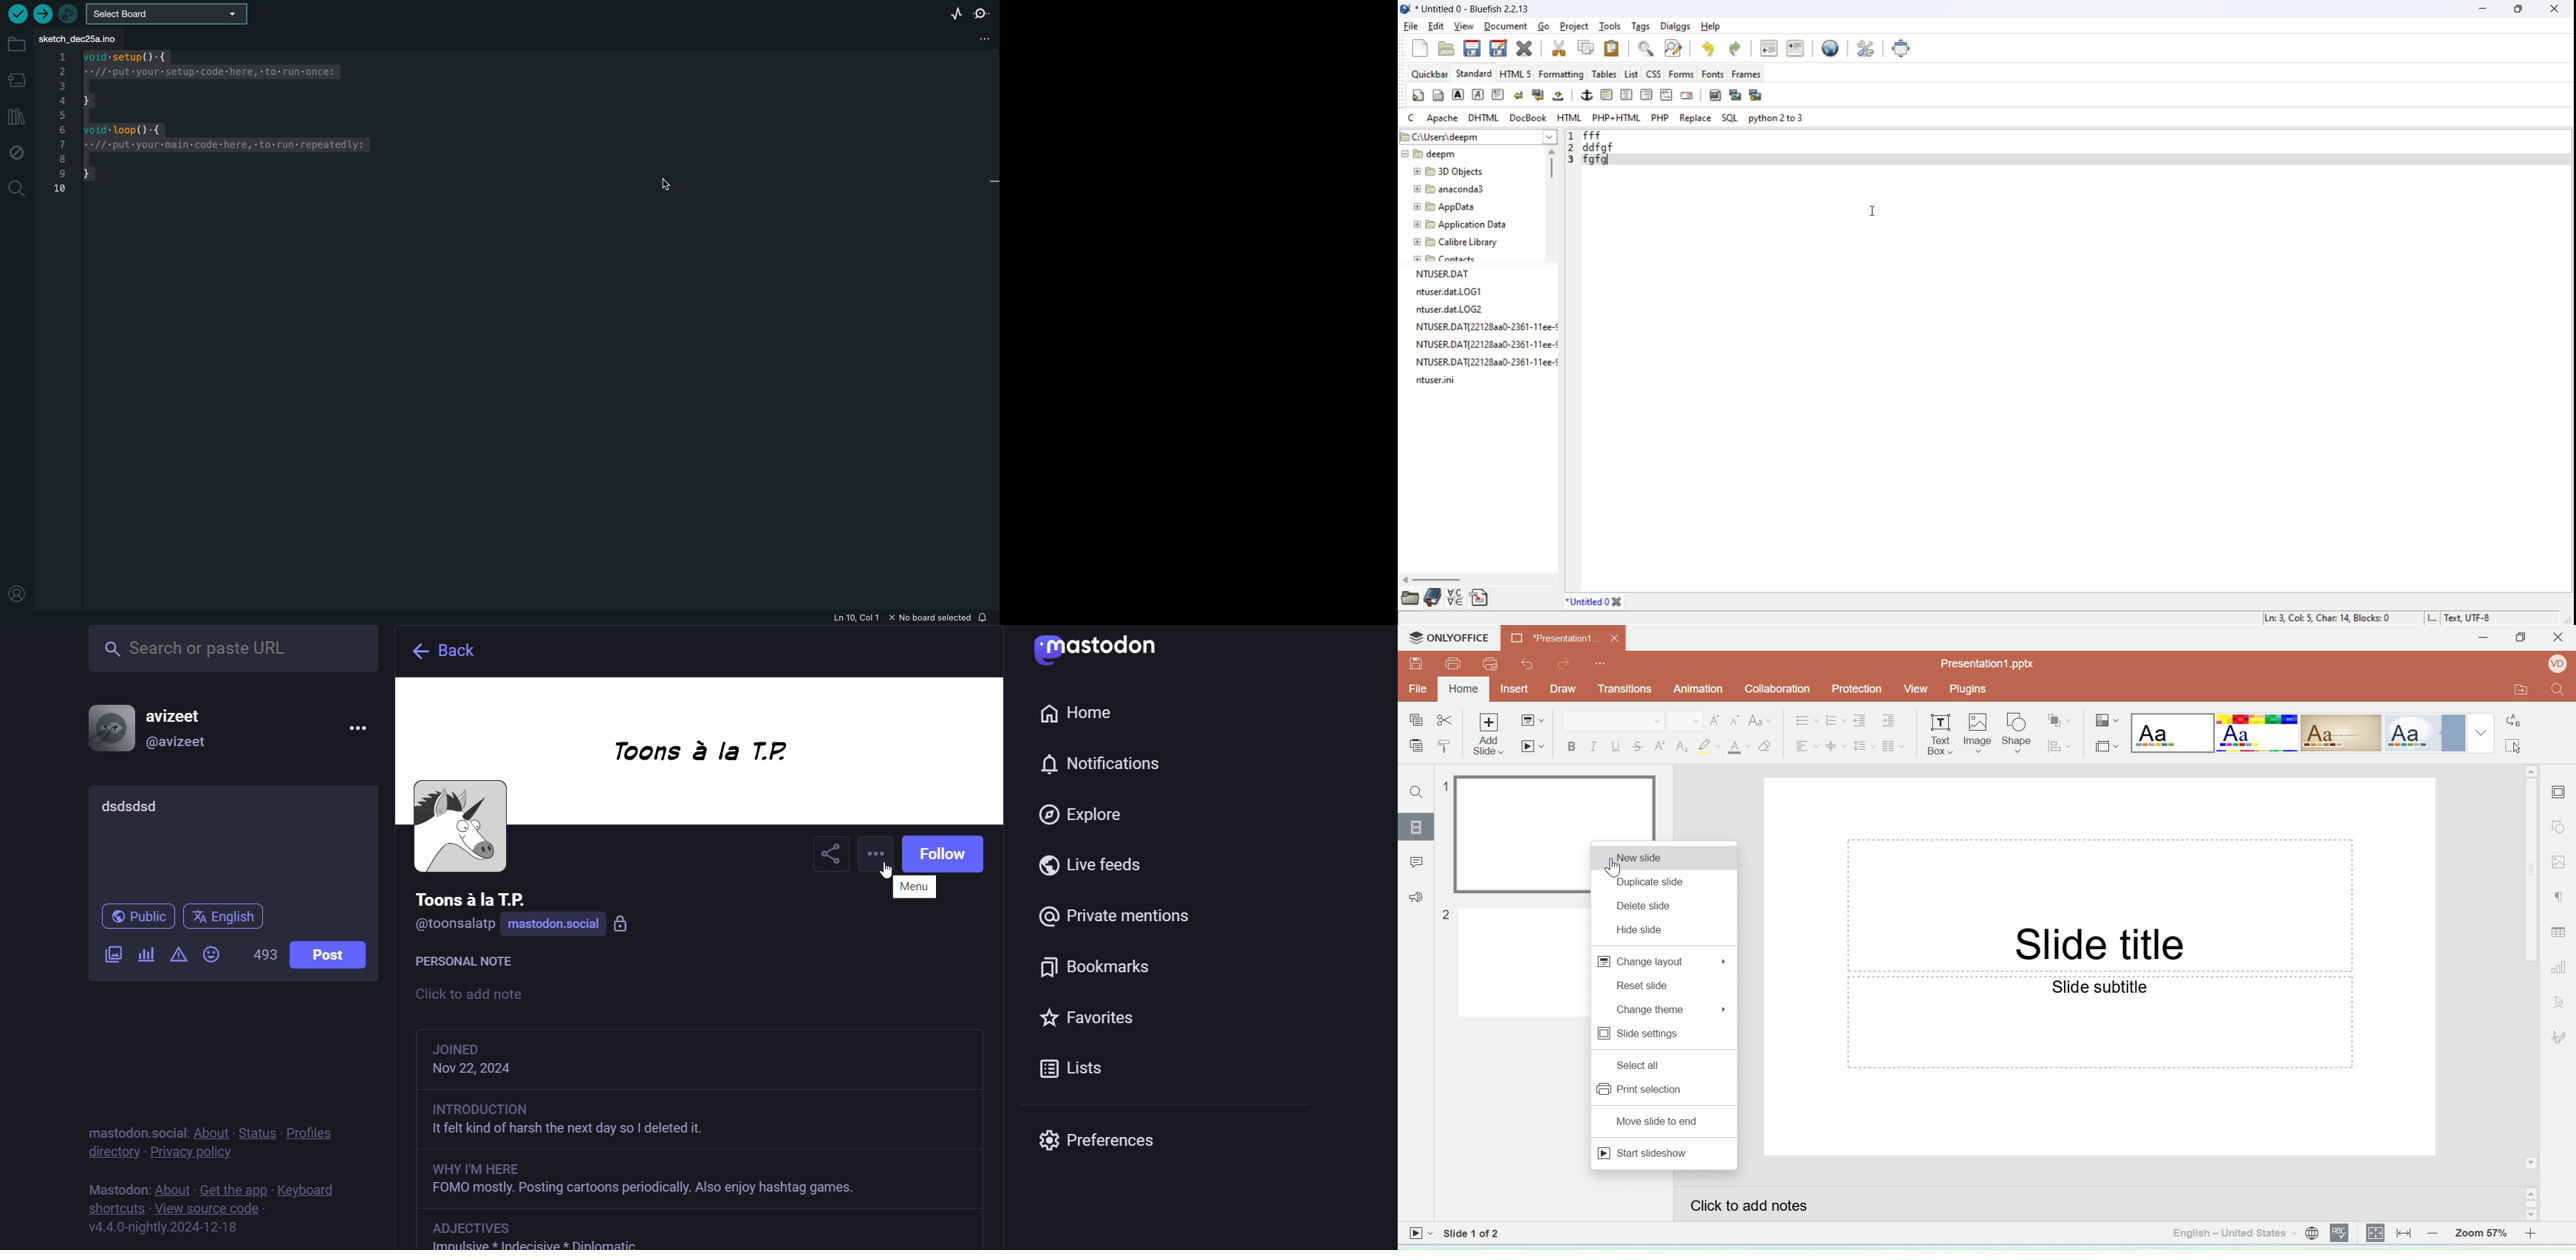 This screenshot has height=1260, width=2576. What do you see at coordinates (1782, 691) in the screenshot?
I see `Collaboration` at bounding box center [1782, 691].